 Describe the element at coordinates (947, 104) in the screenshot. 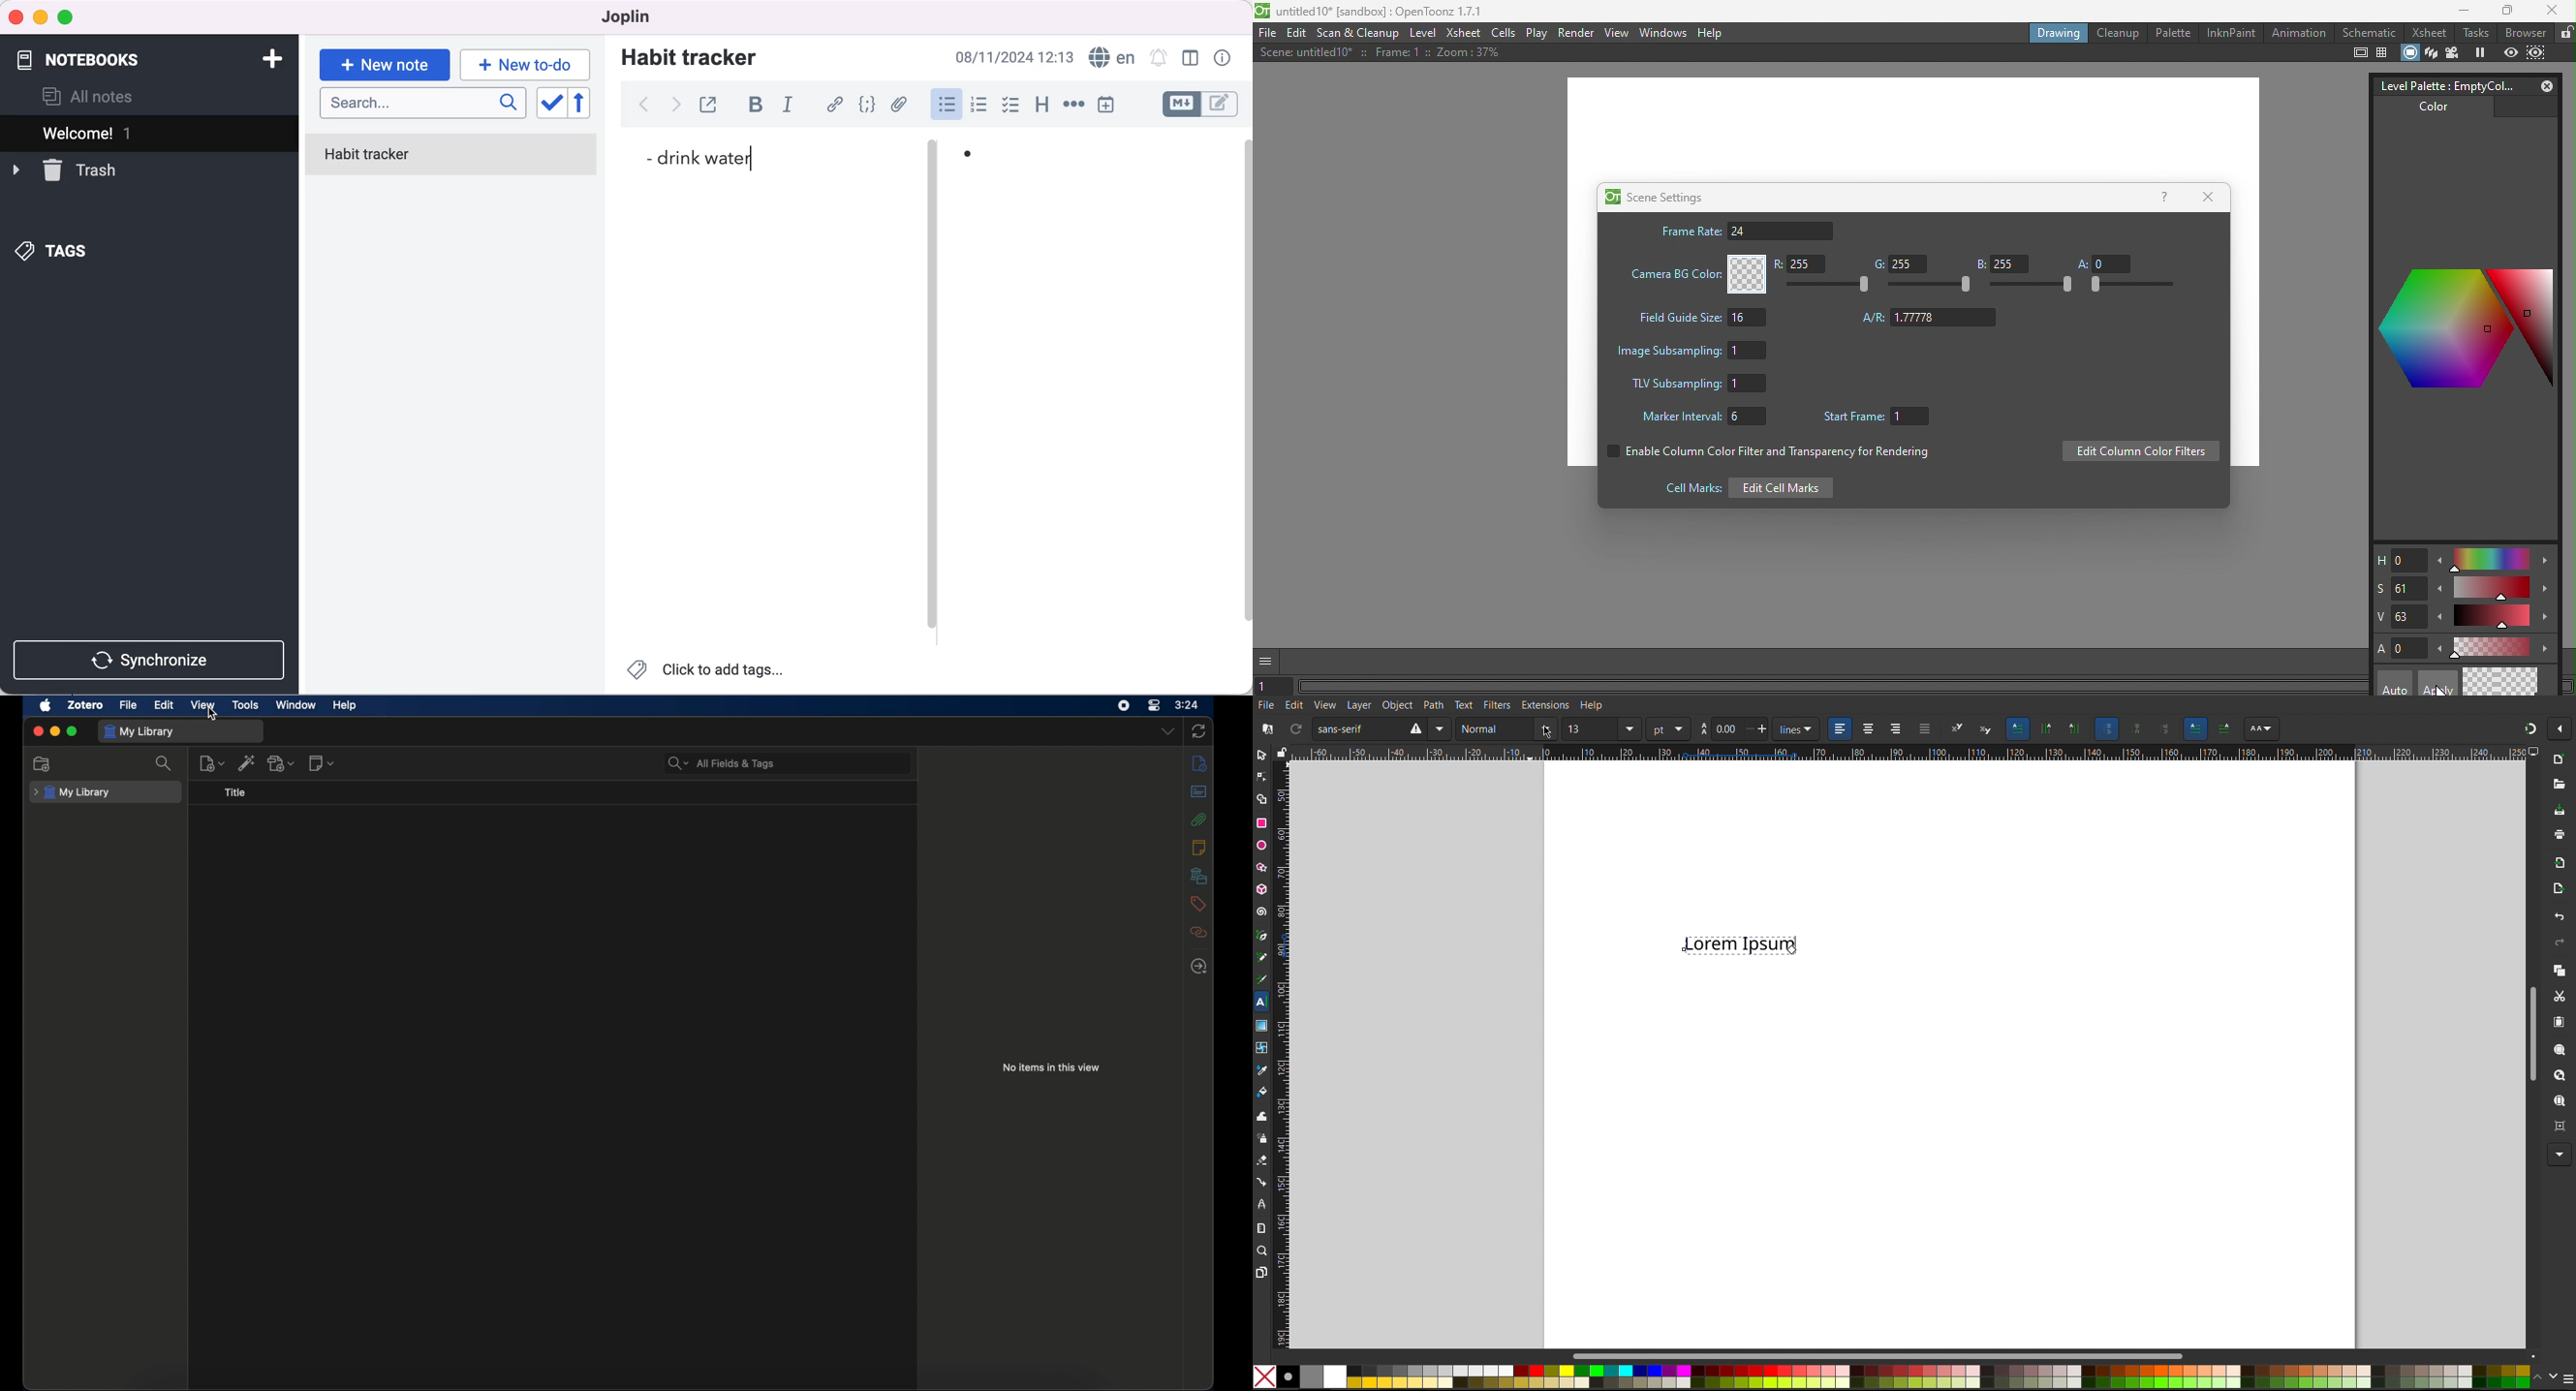

I see `bulleted list` at that location.